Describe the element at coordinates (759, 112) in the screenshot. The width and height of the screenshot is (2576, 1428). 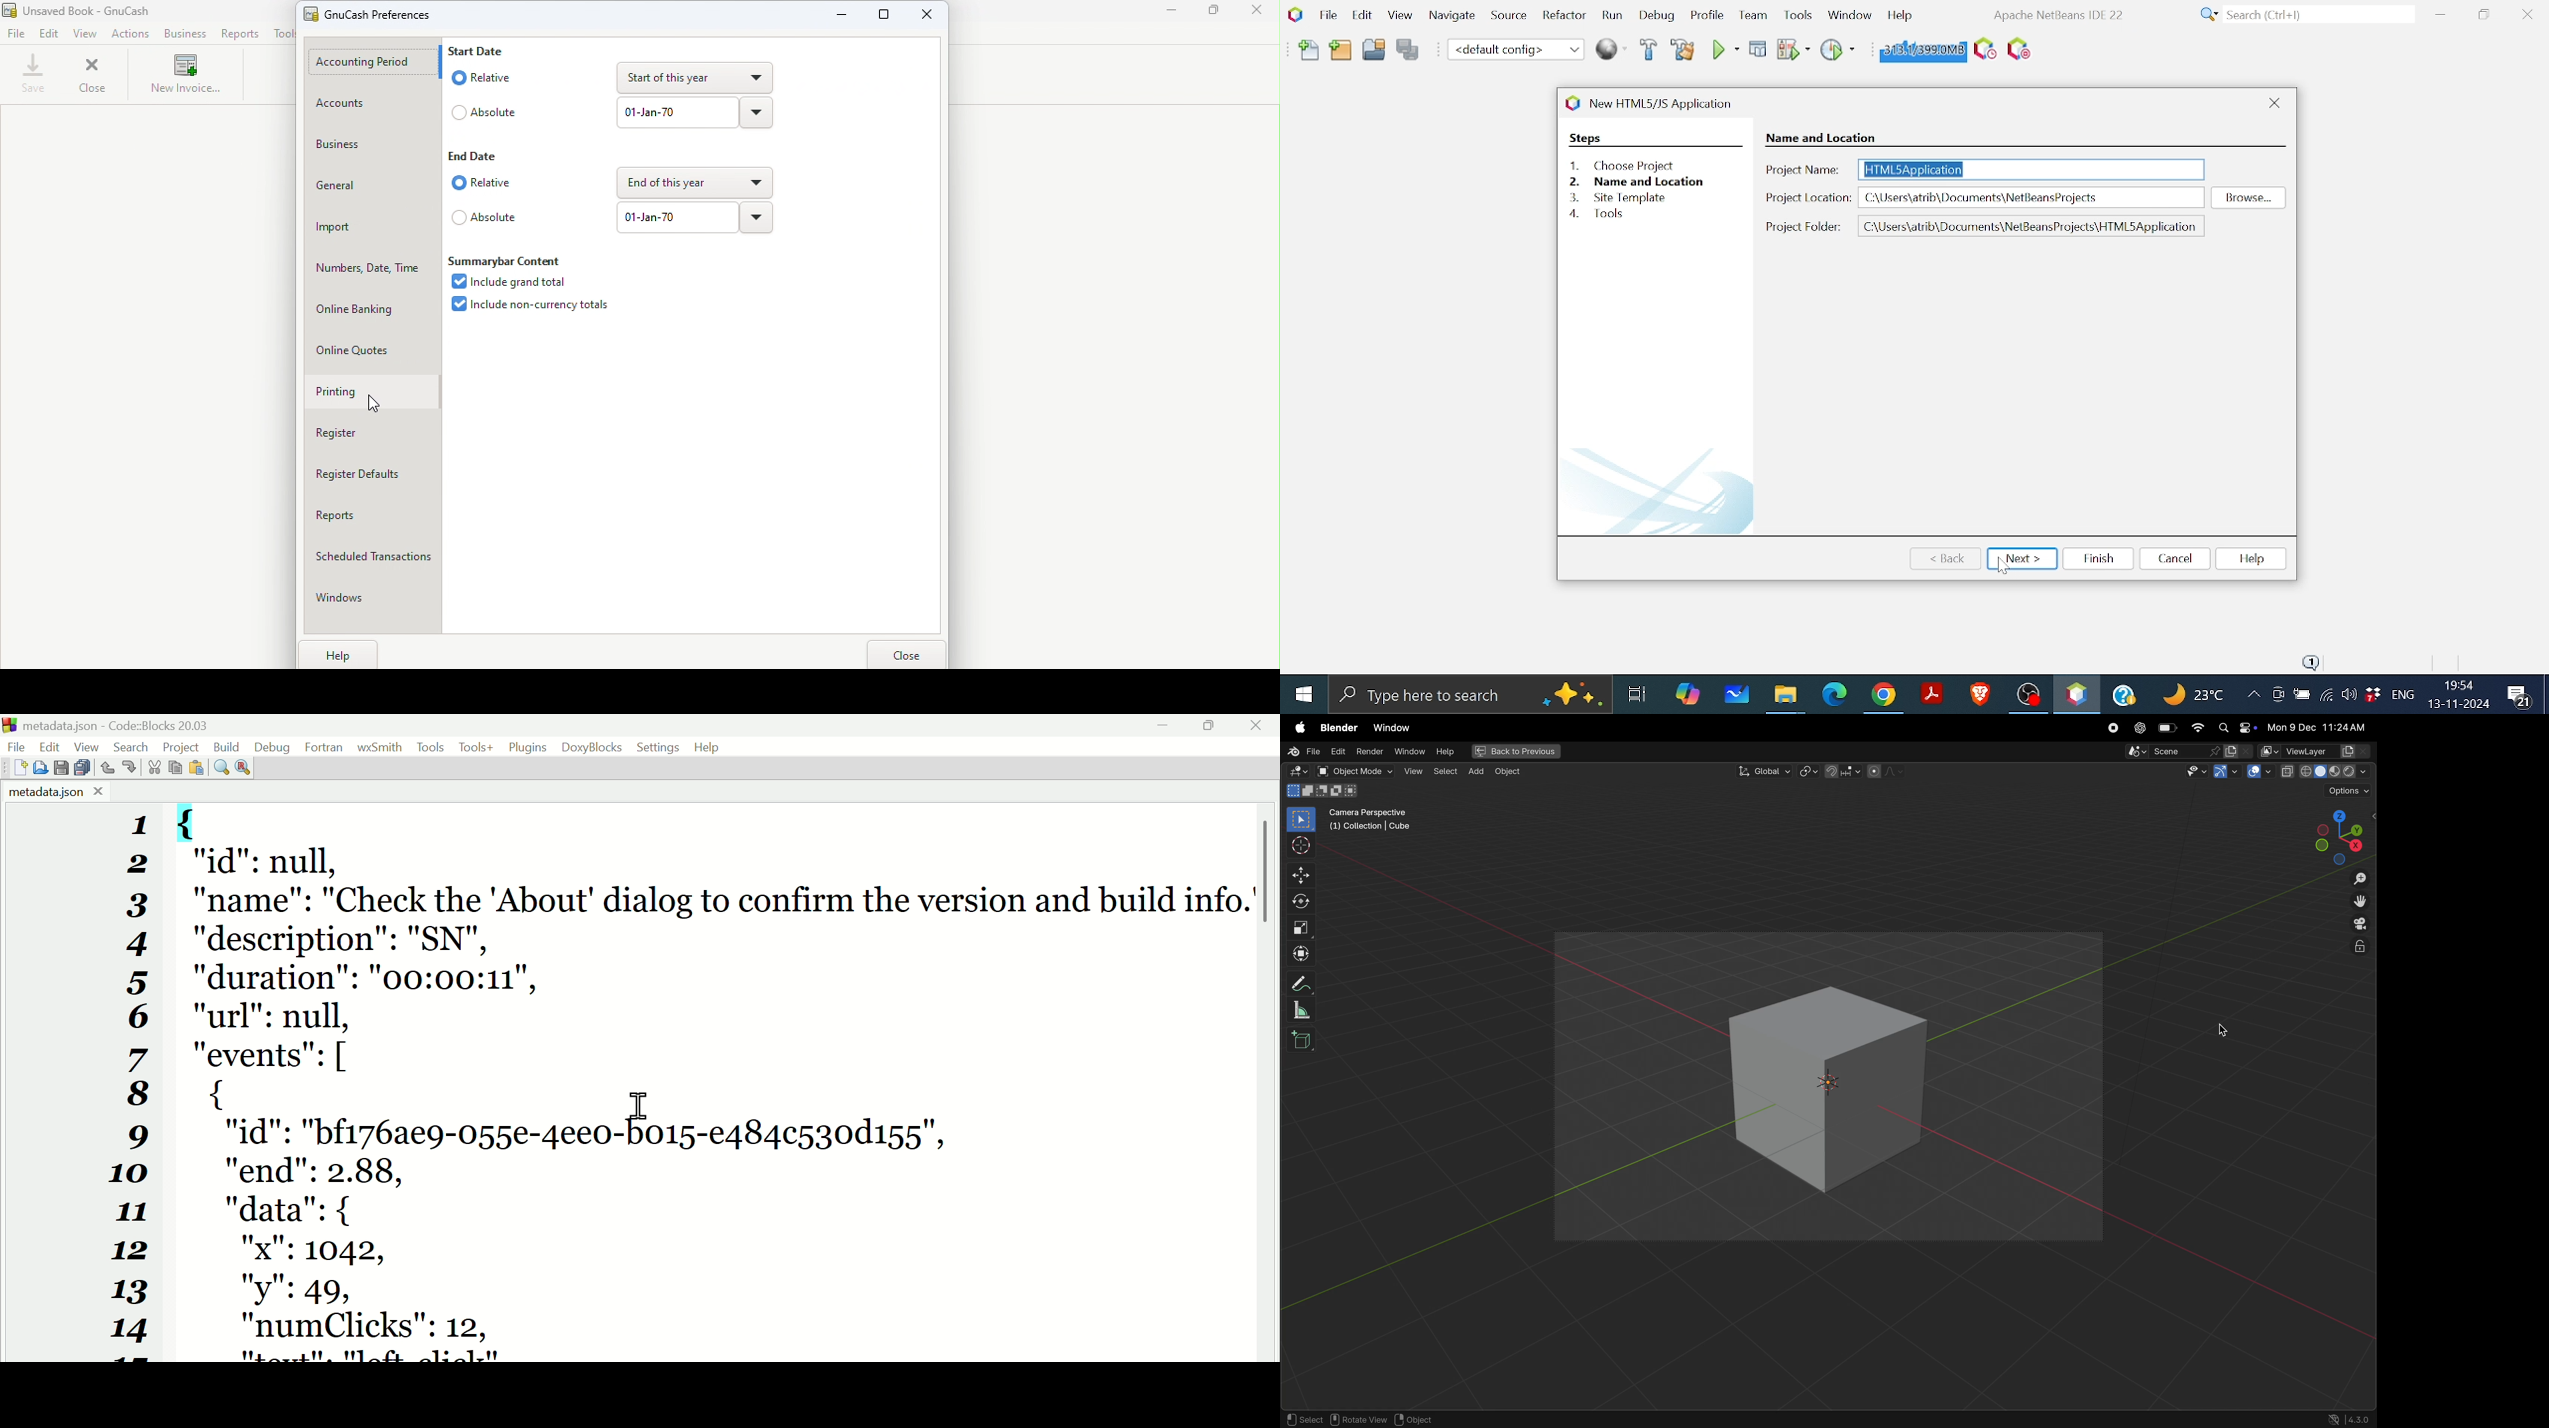
I see `Drop down` at that location.